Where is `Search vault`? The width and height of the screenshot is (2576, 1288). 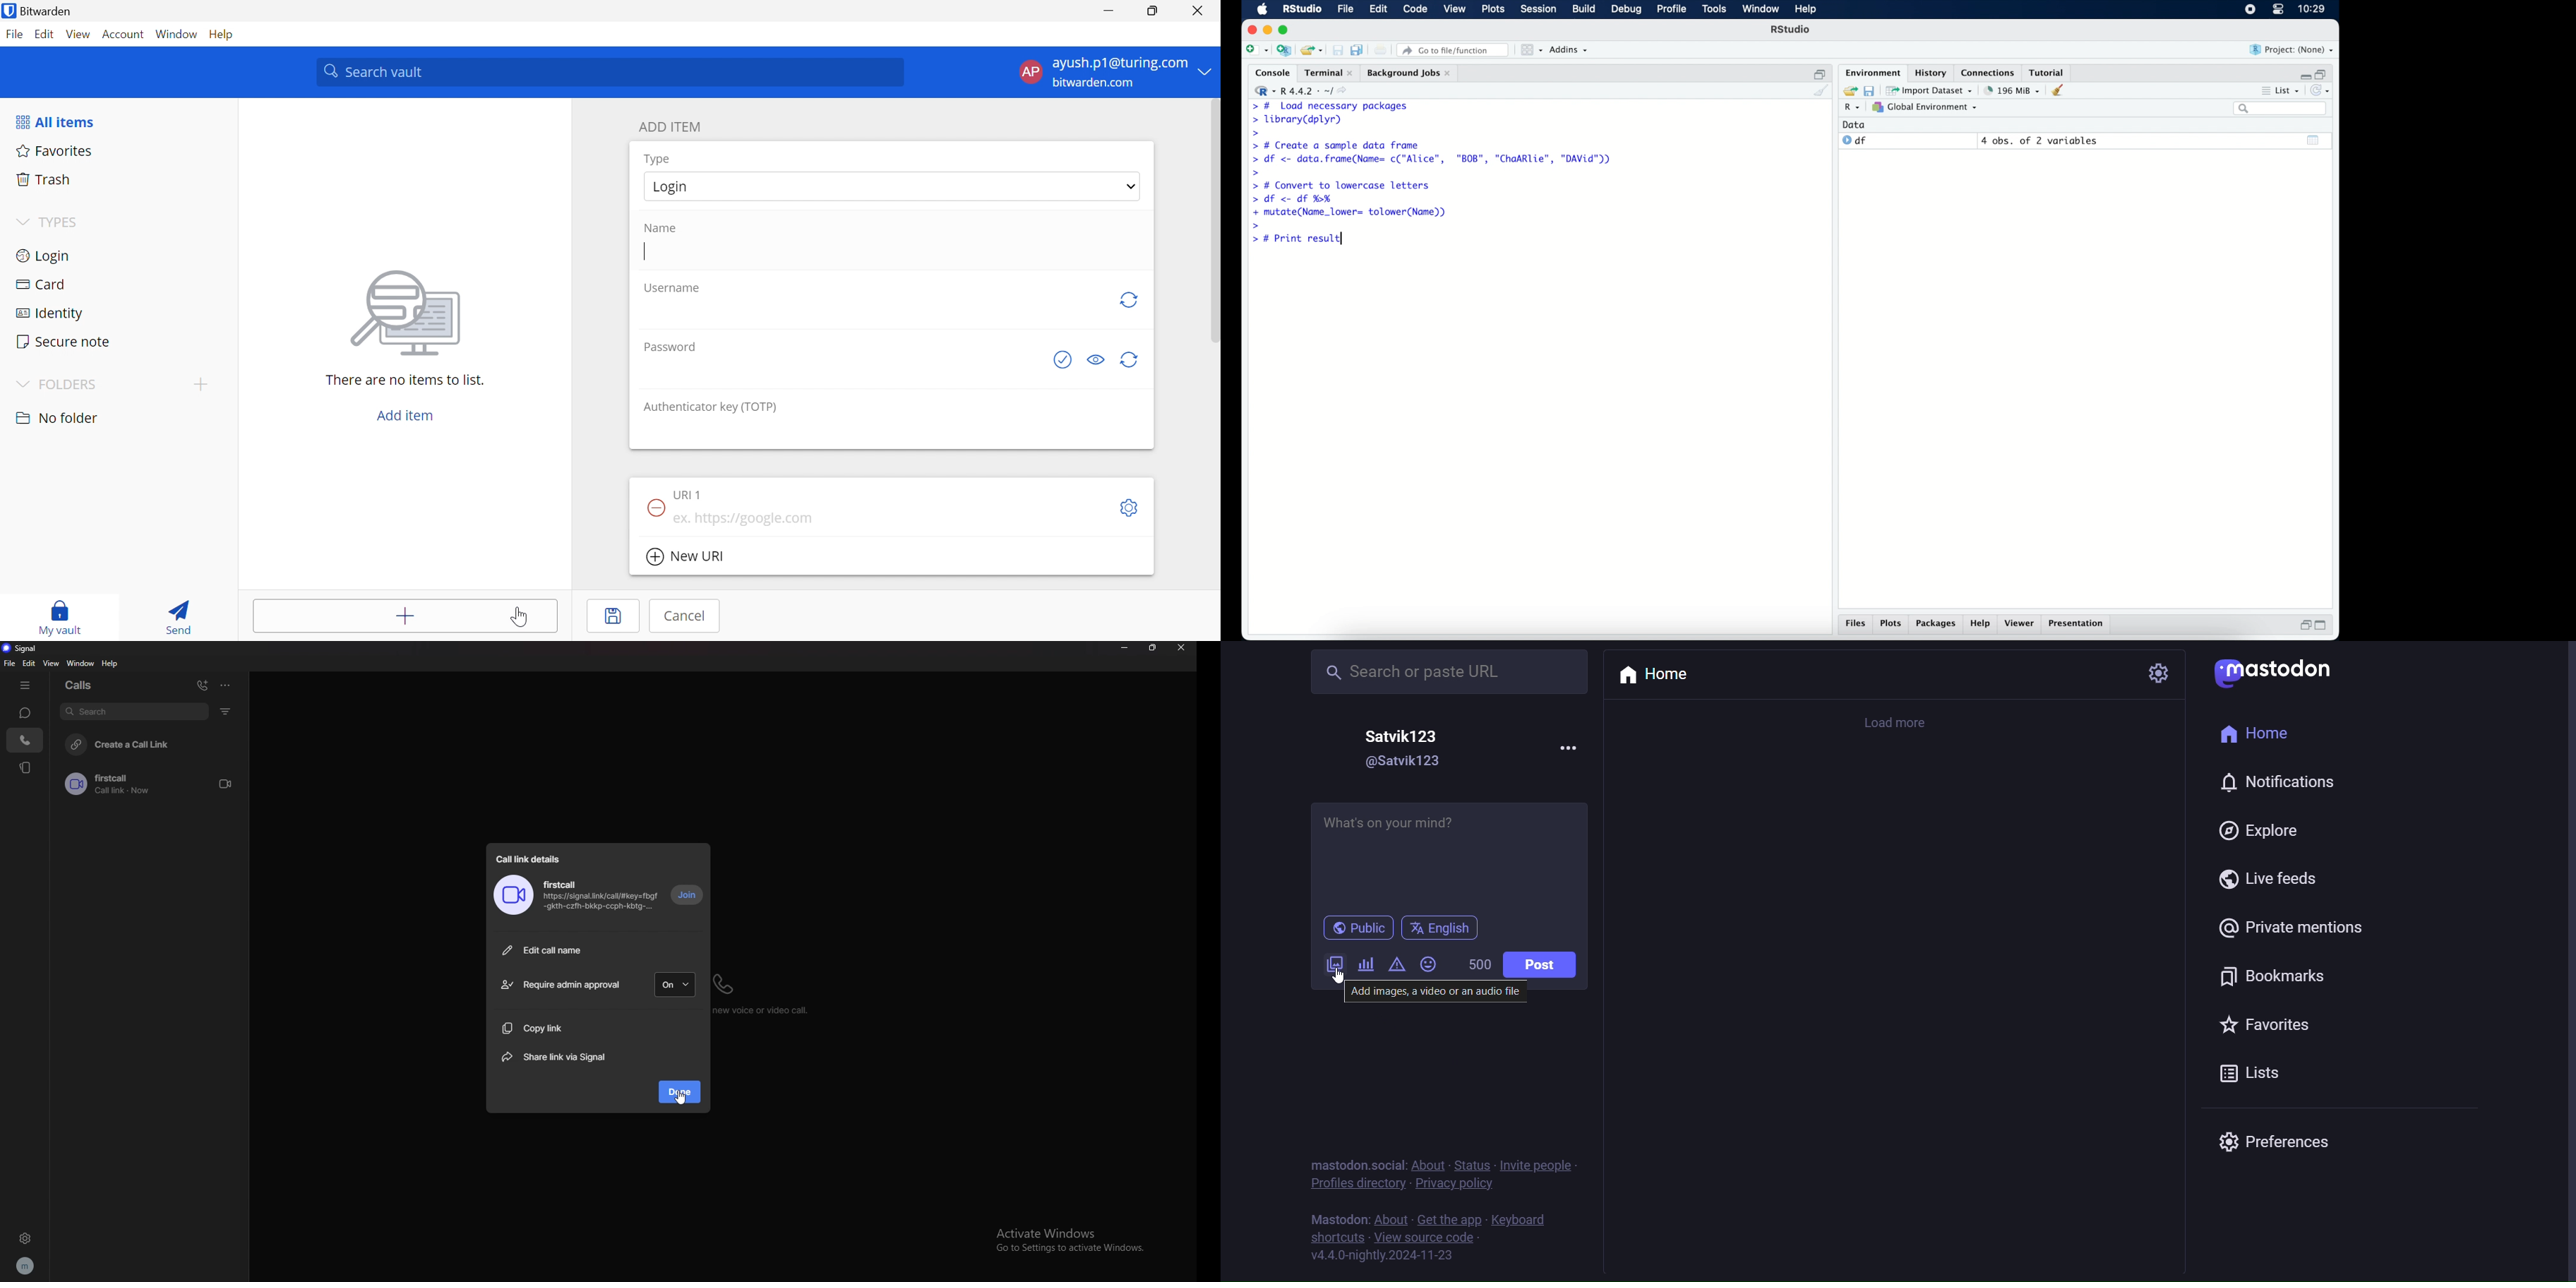
Search vault is located at coordinates (613, 72).